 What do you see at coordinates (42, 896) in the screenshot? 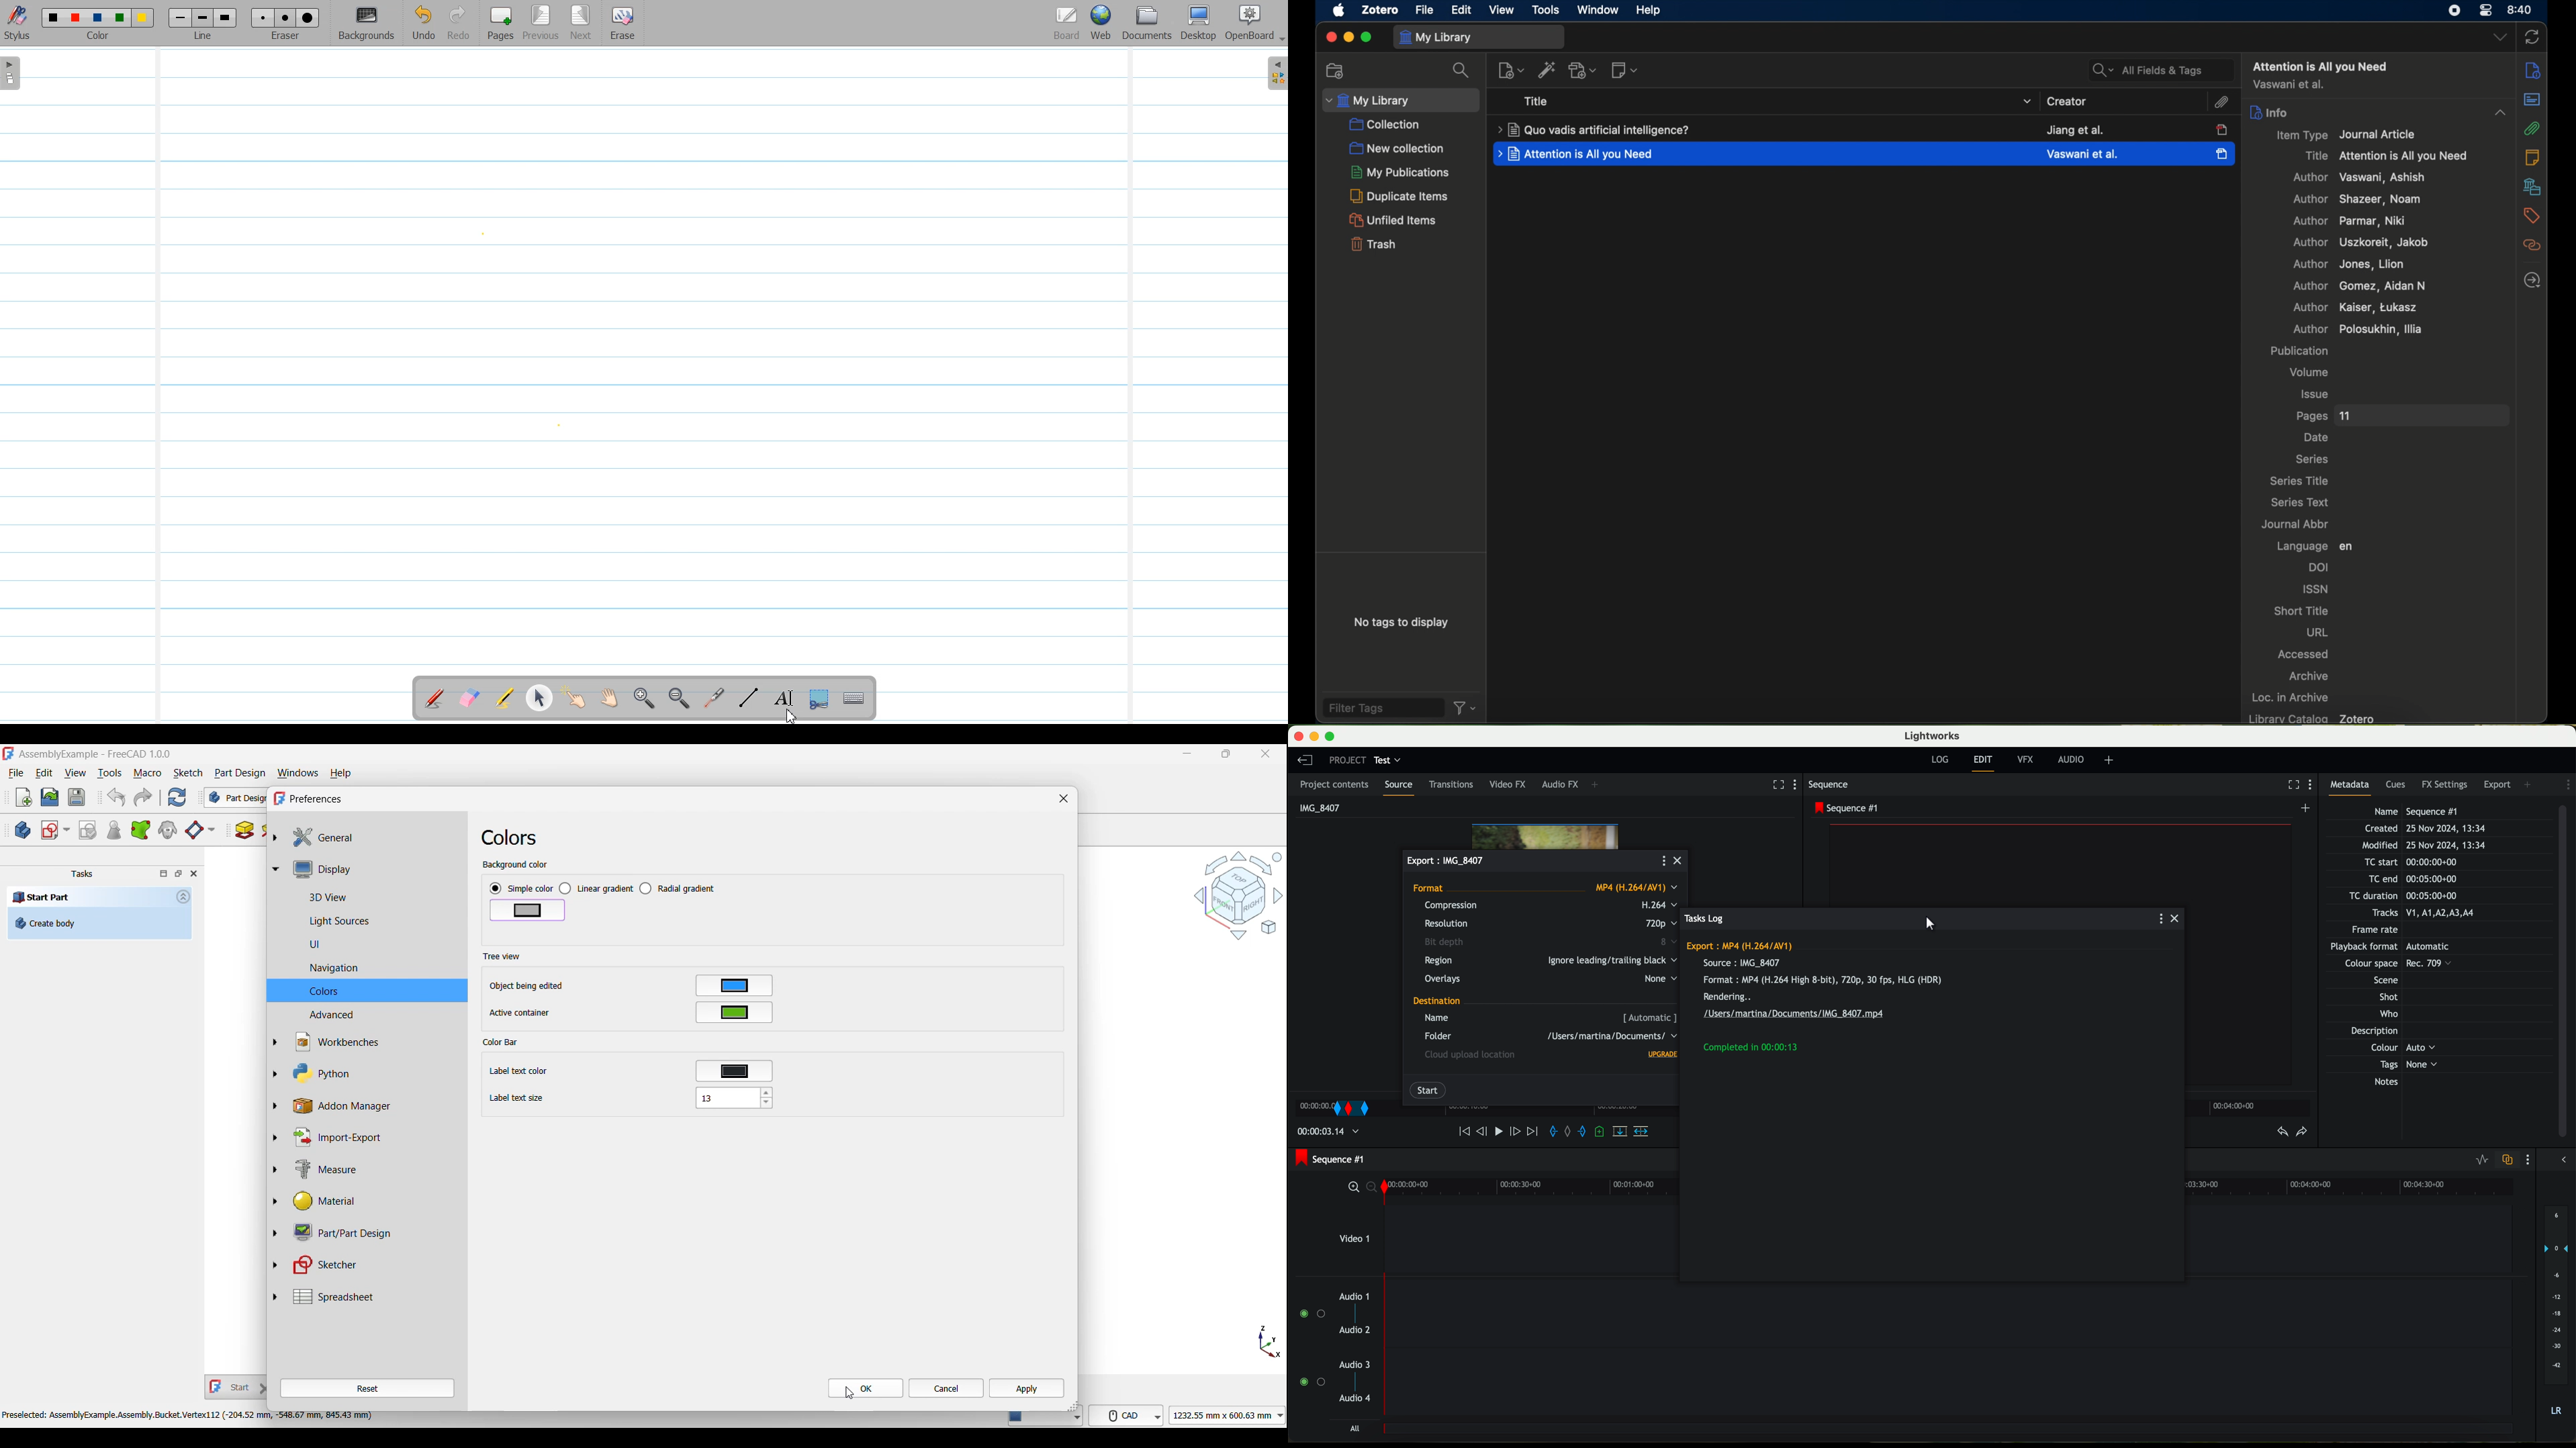
I see `Start Part` at bounding box center [42, 896].